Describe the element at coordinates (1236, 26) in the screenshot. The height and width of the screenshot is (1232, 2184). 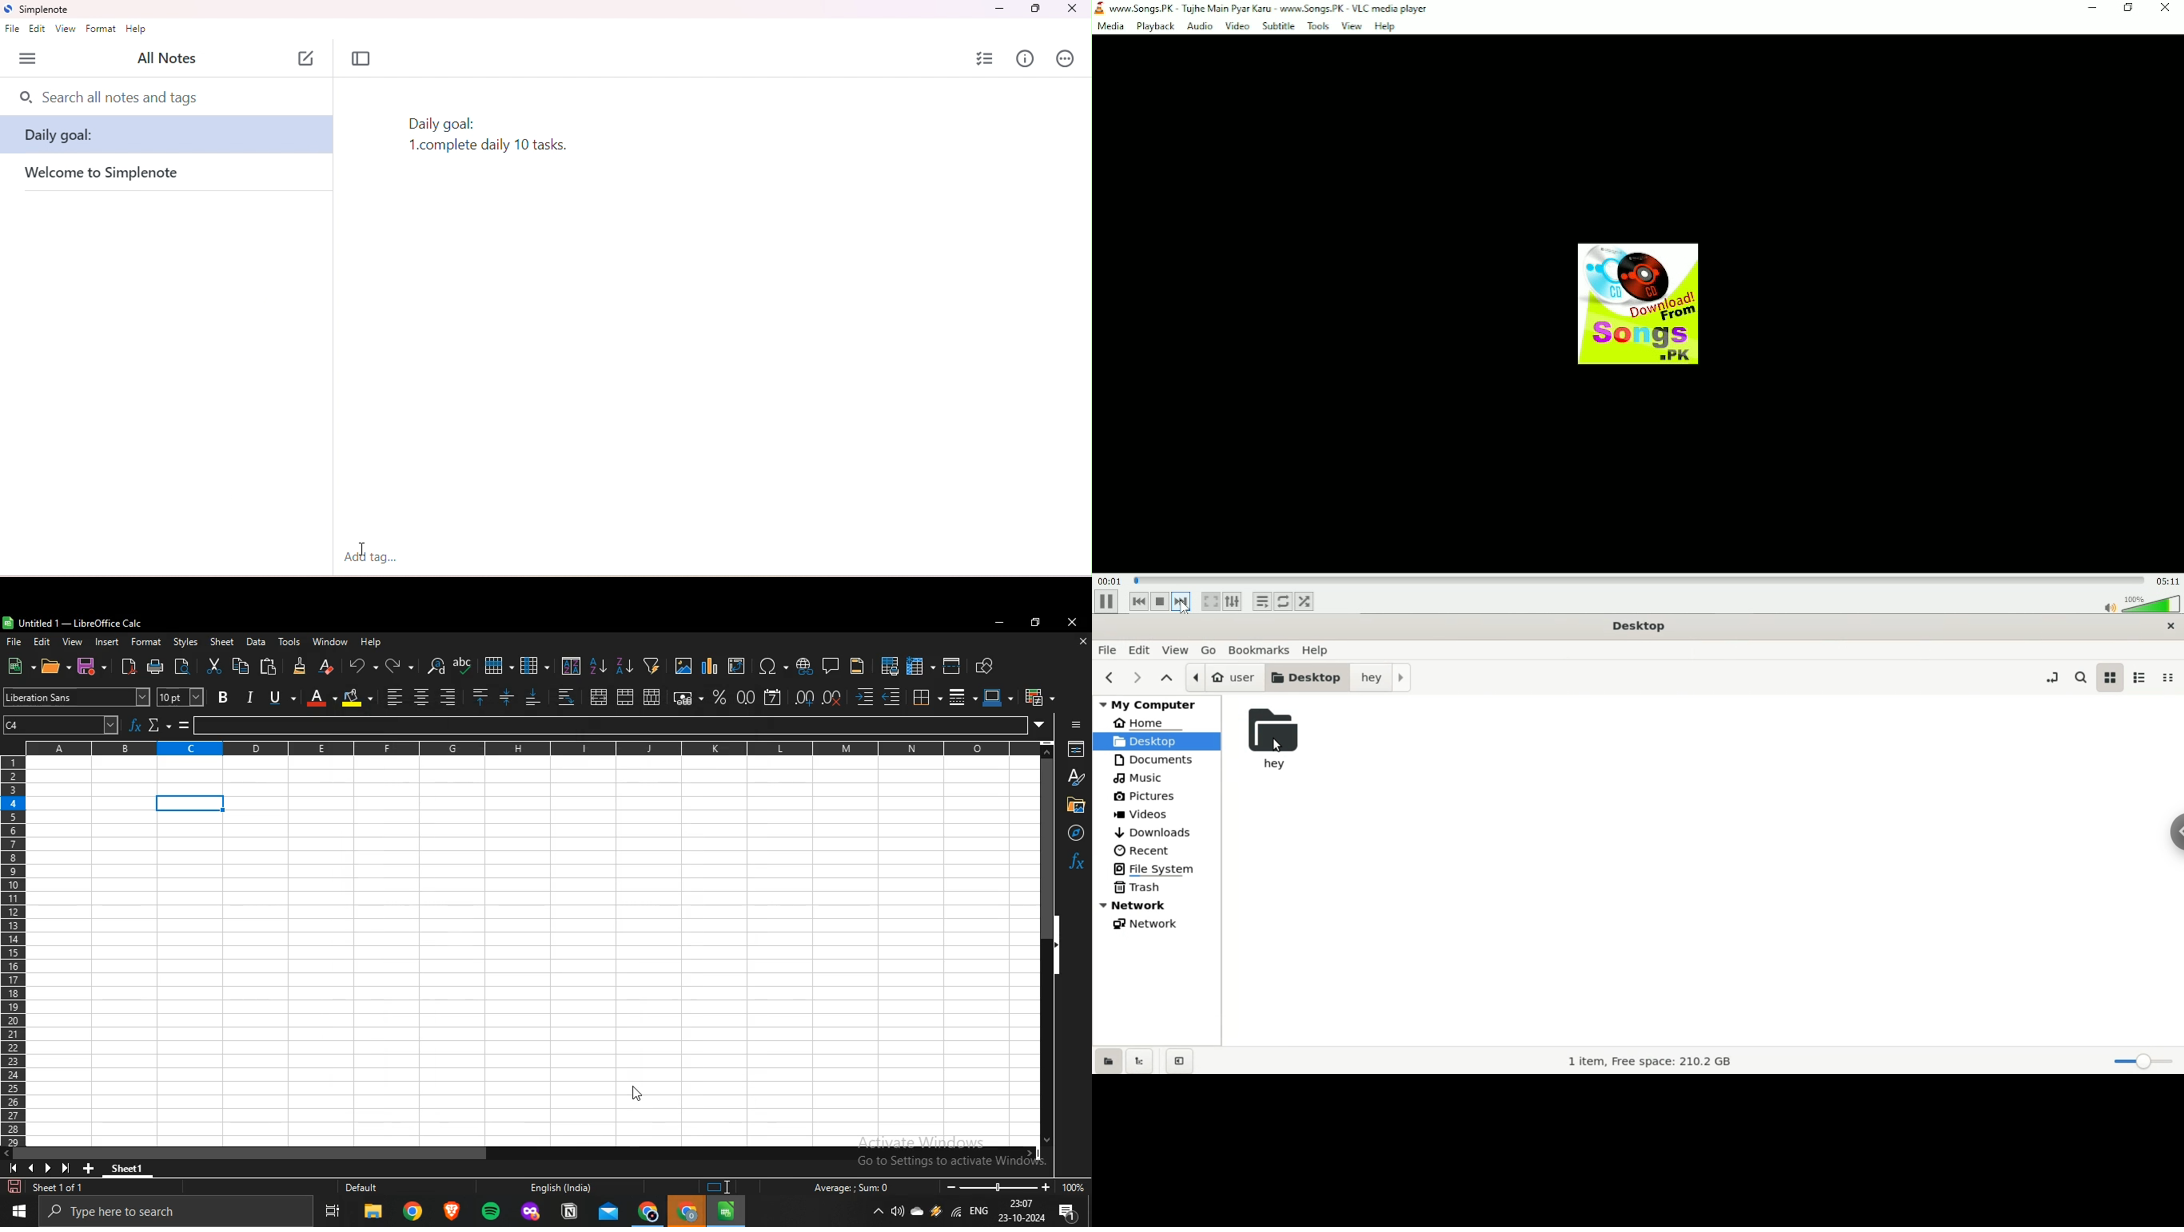
I see `Video` at that location.